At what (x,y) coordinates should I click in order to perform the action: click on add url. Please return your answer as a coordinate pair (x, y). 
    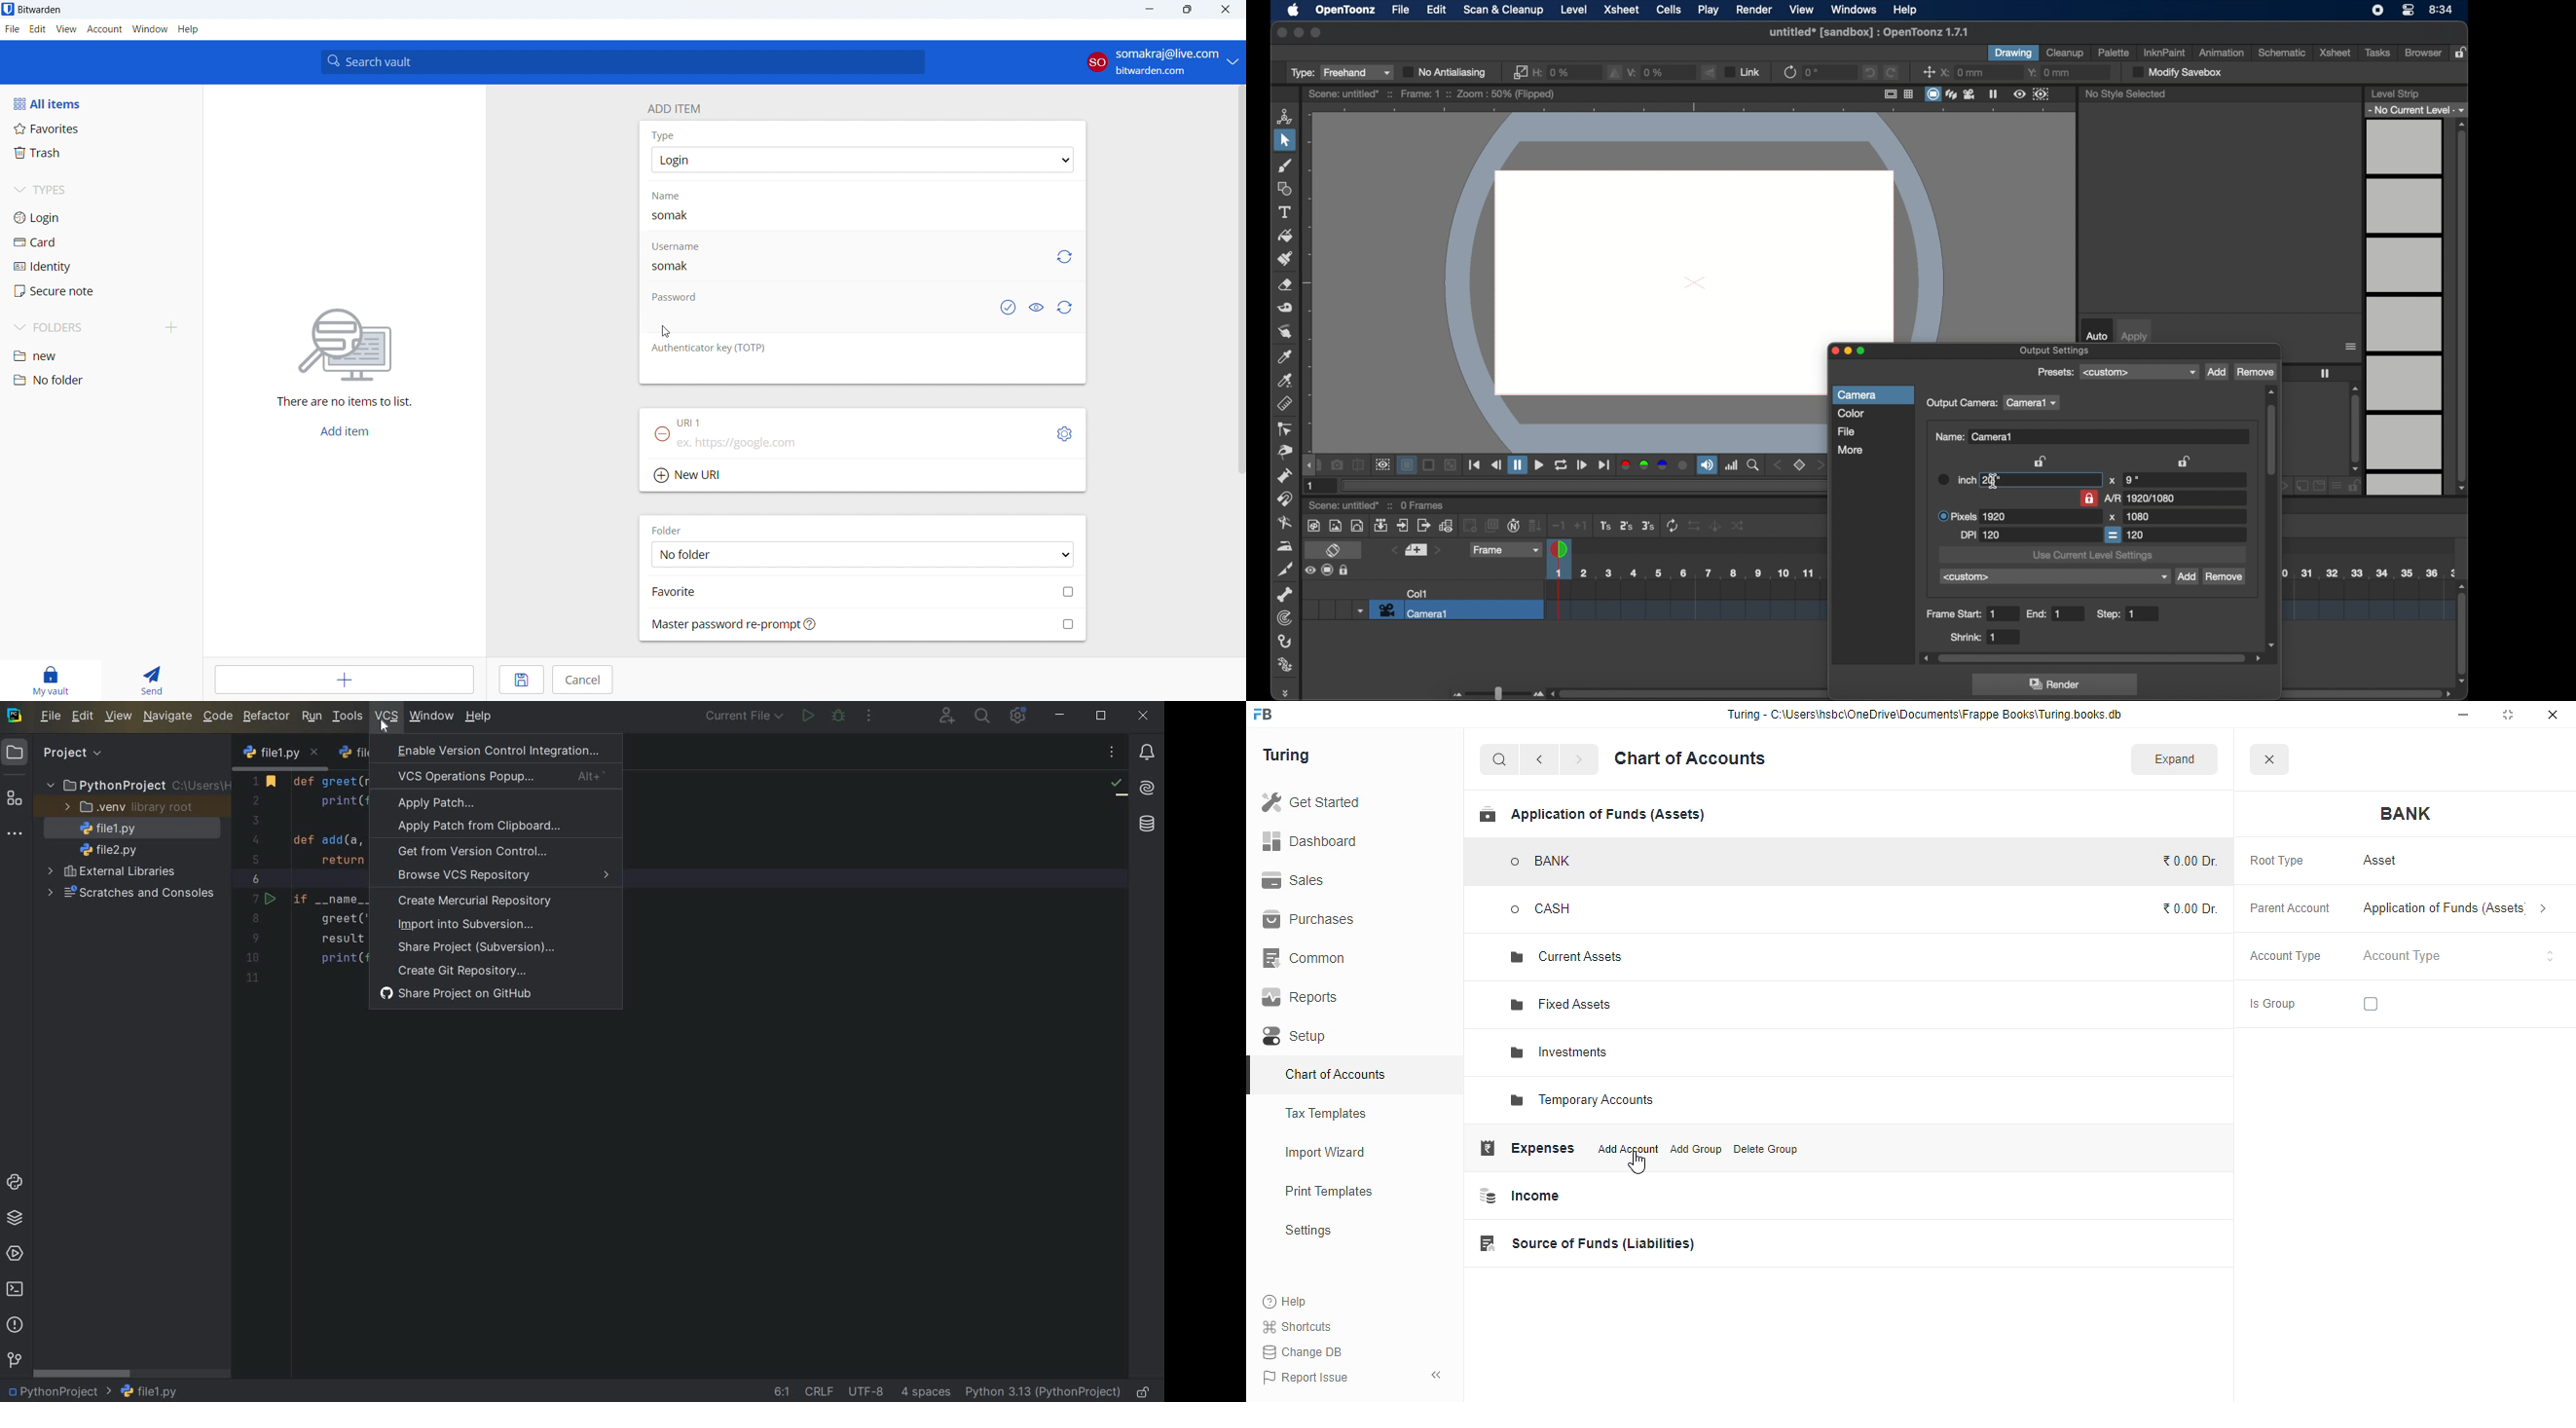
    Looking at the image, I should click on (862, 446).